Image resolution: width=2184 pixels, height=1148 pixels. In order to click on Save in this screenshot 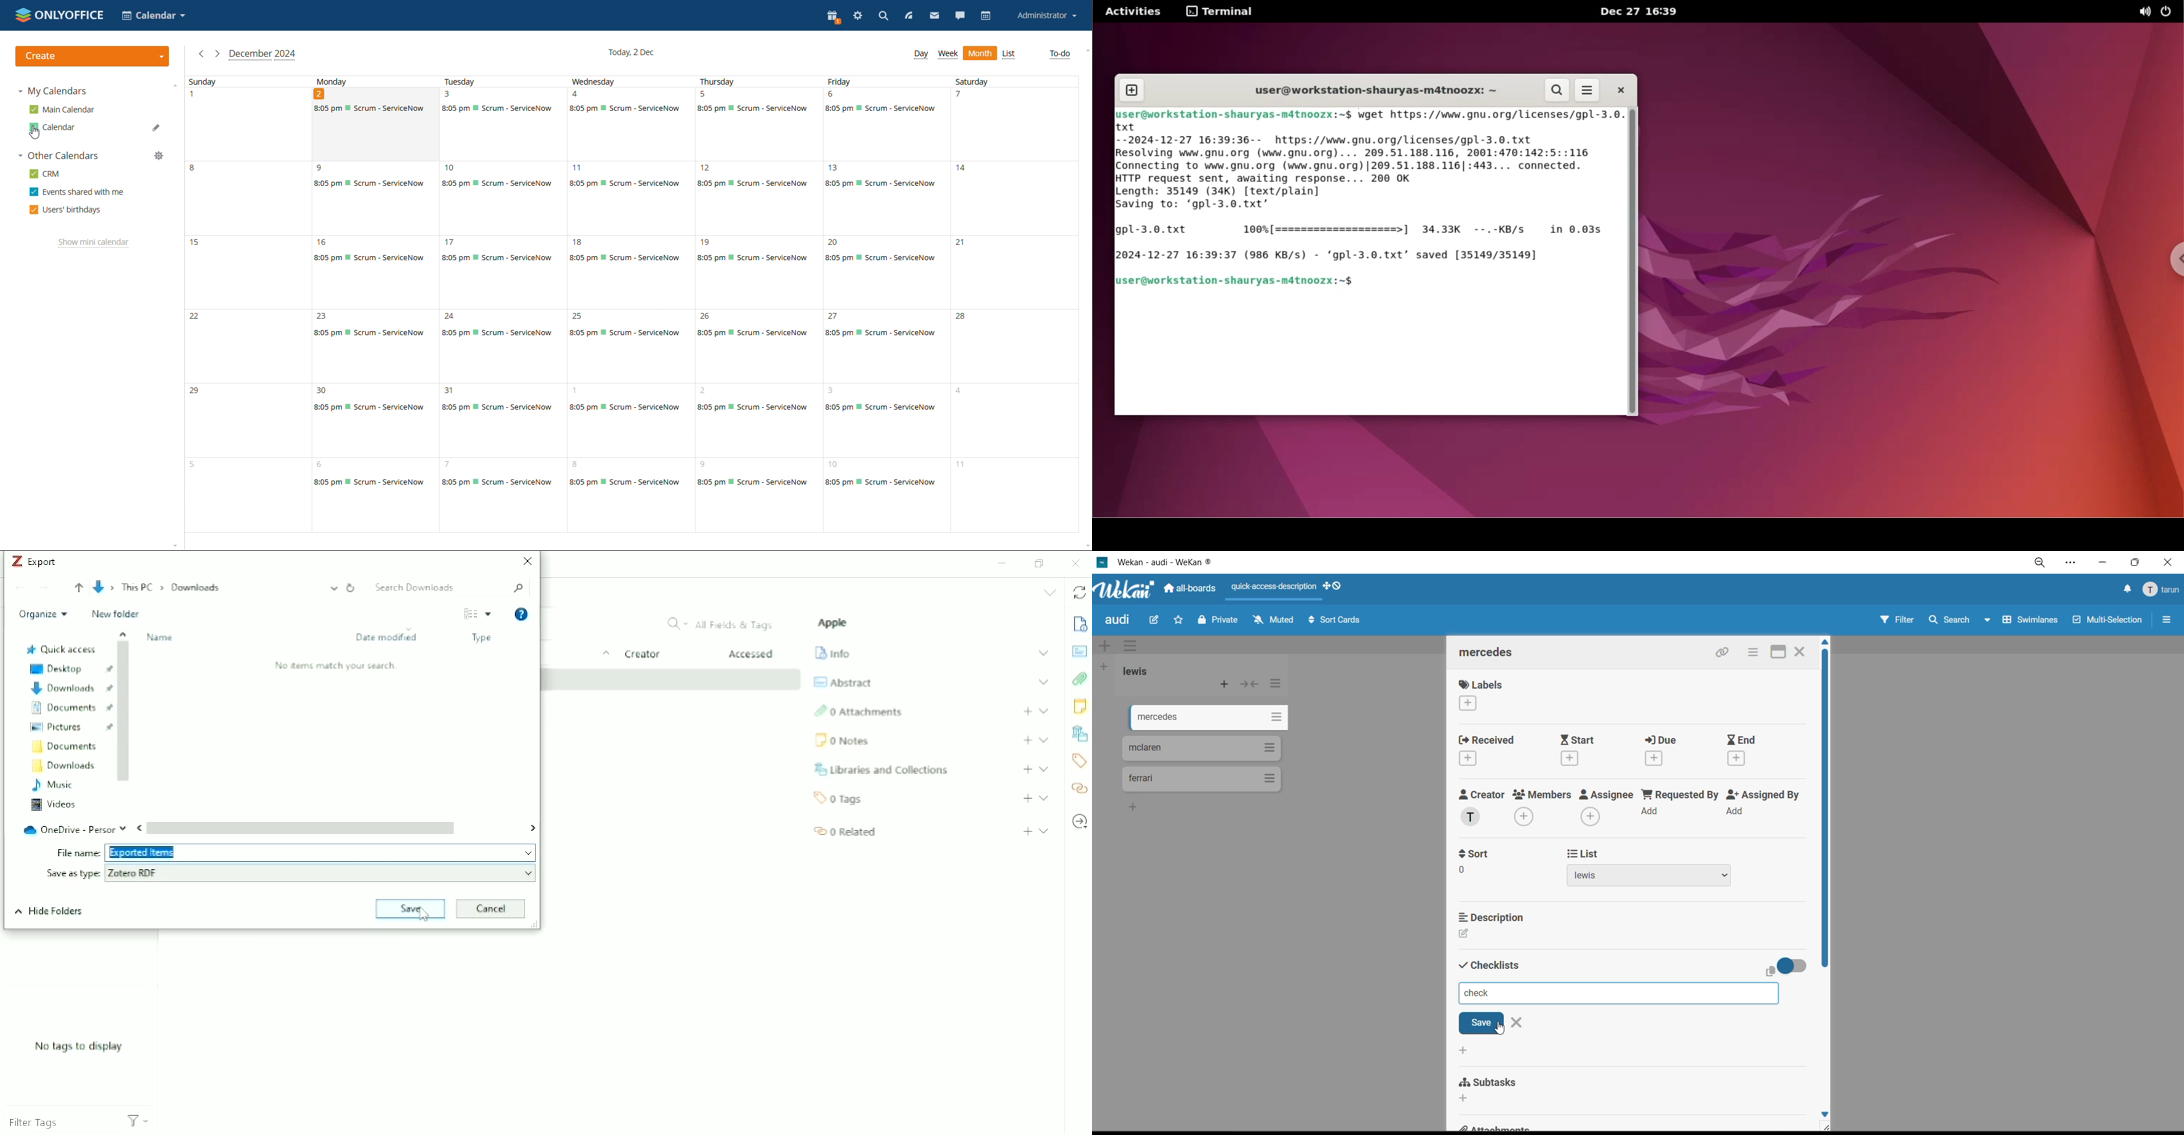, I will do `click(411, 909)`.